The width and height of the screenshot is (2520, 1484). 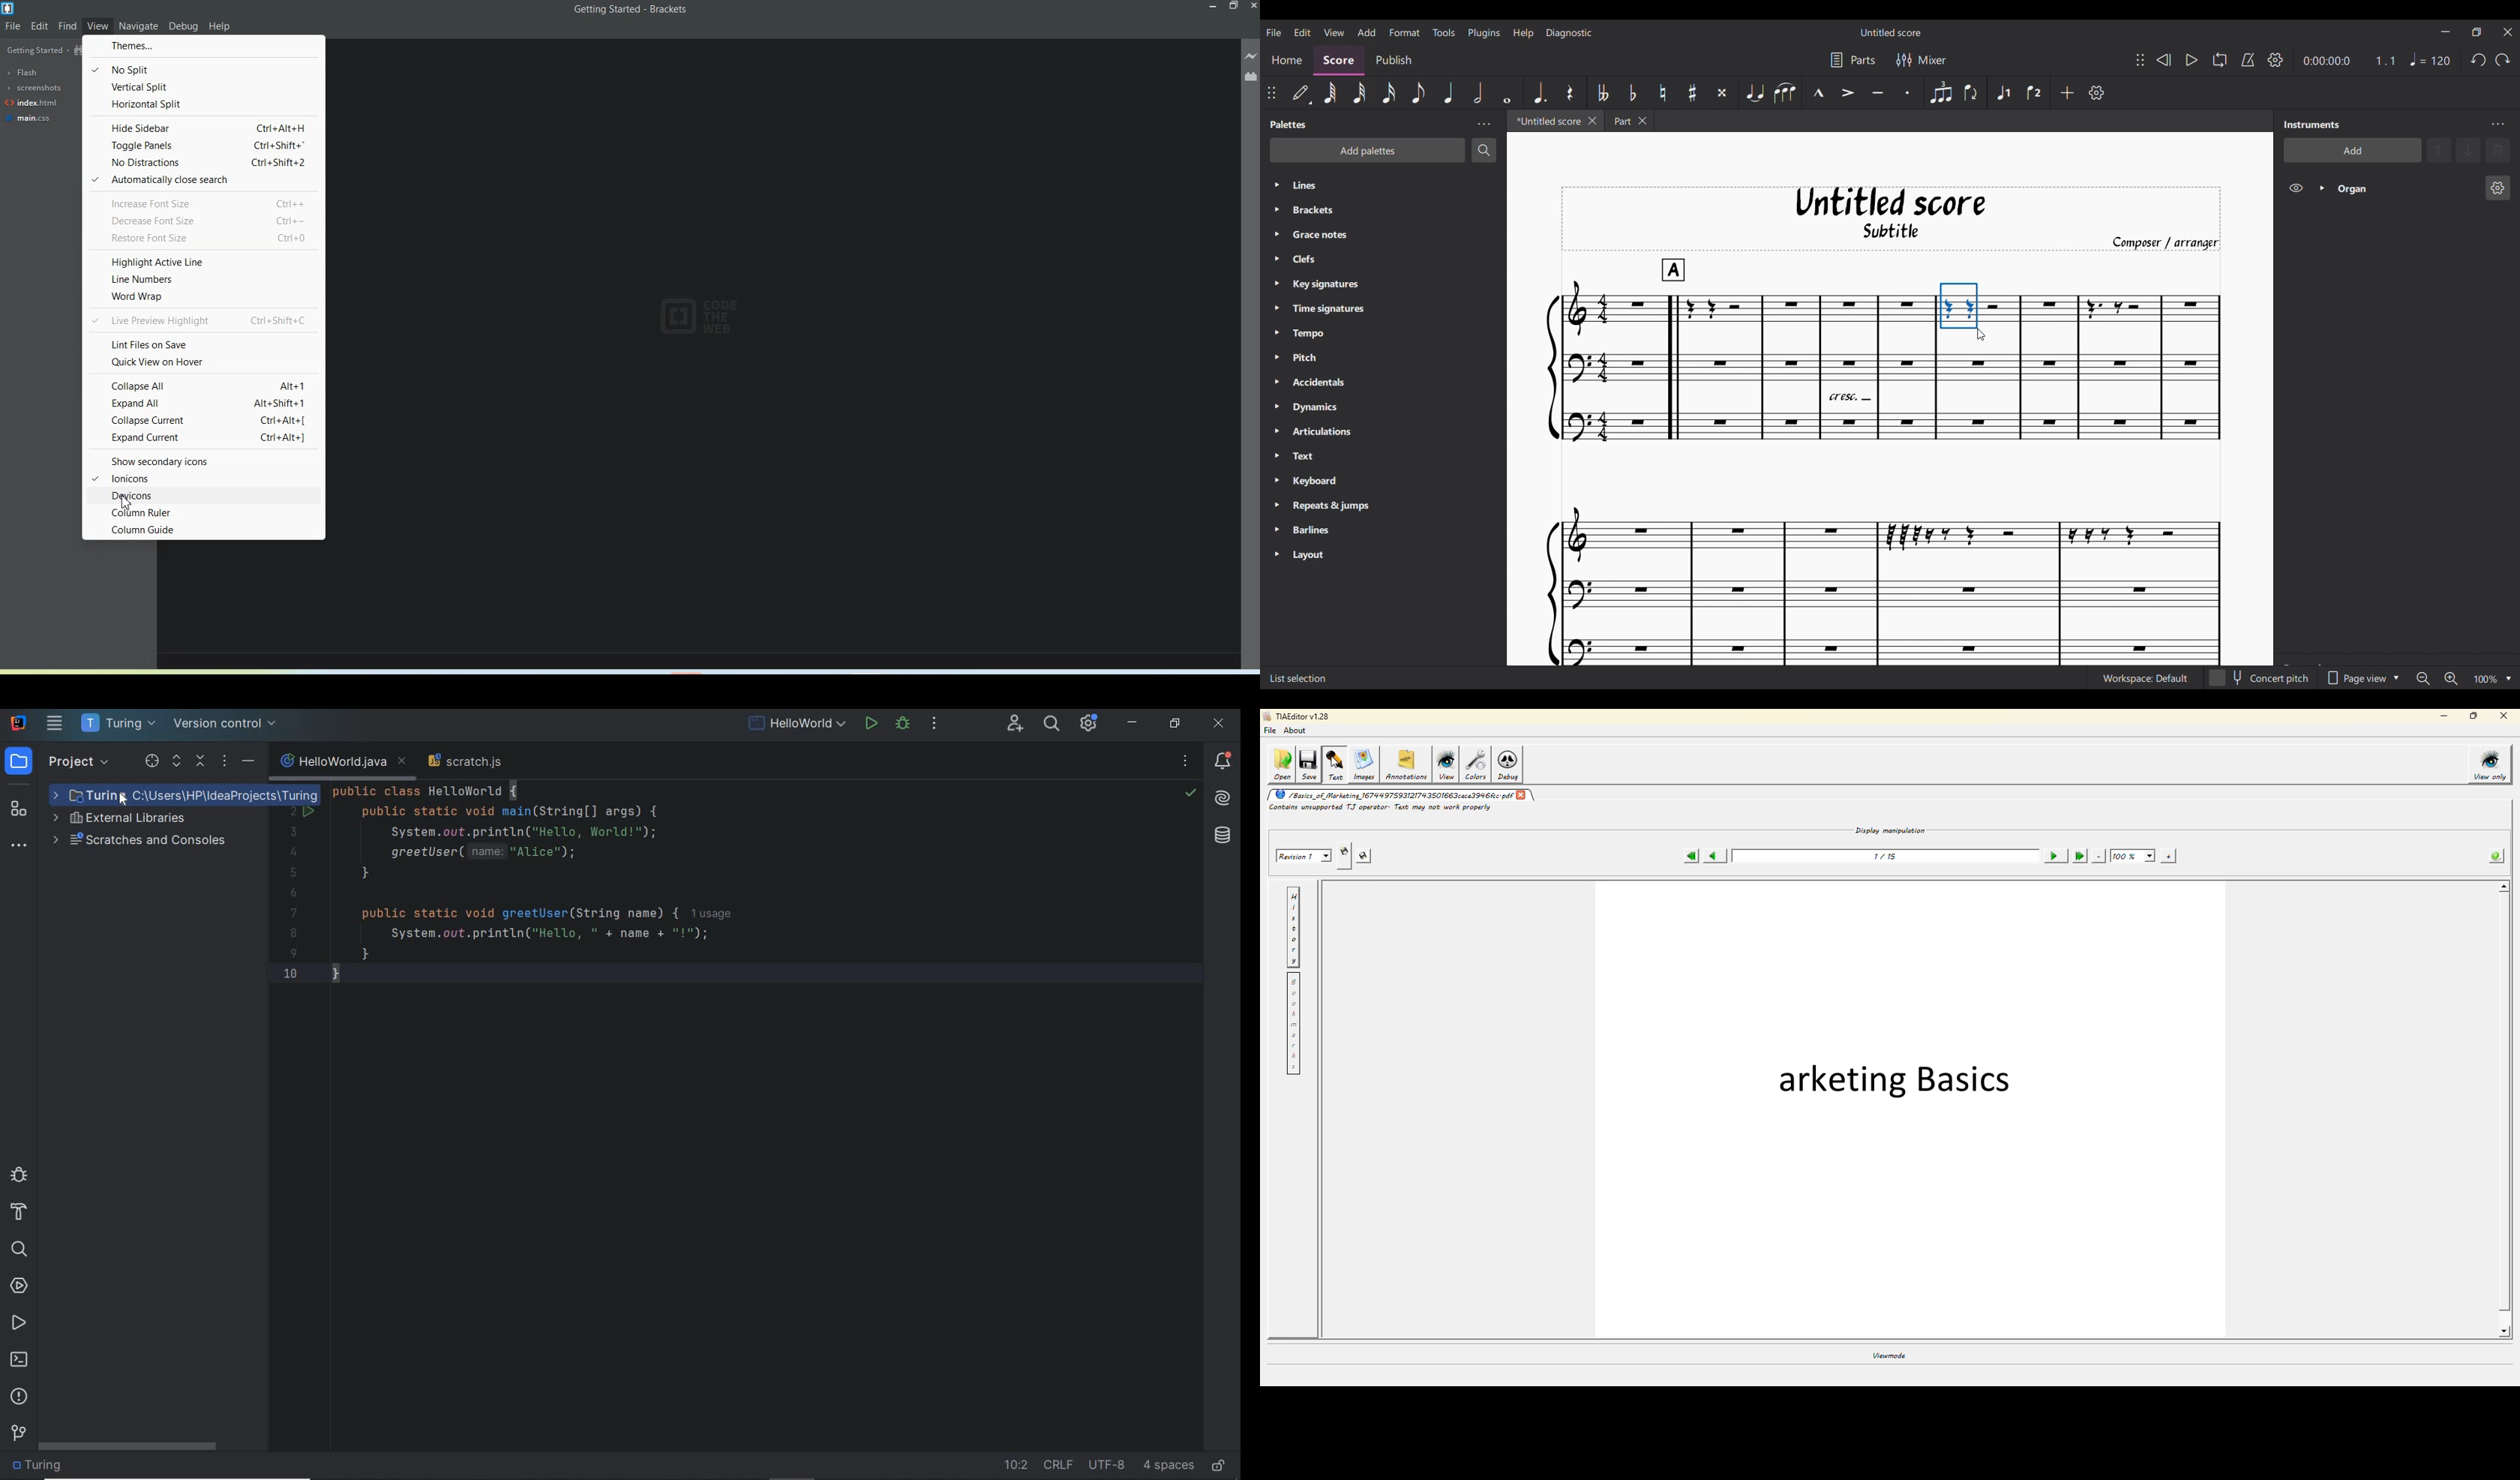 What do you see at coordinates (1908, 93) in the screenshot?
I see `Staccato` at bounding box center [1908, 93].